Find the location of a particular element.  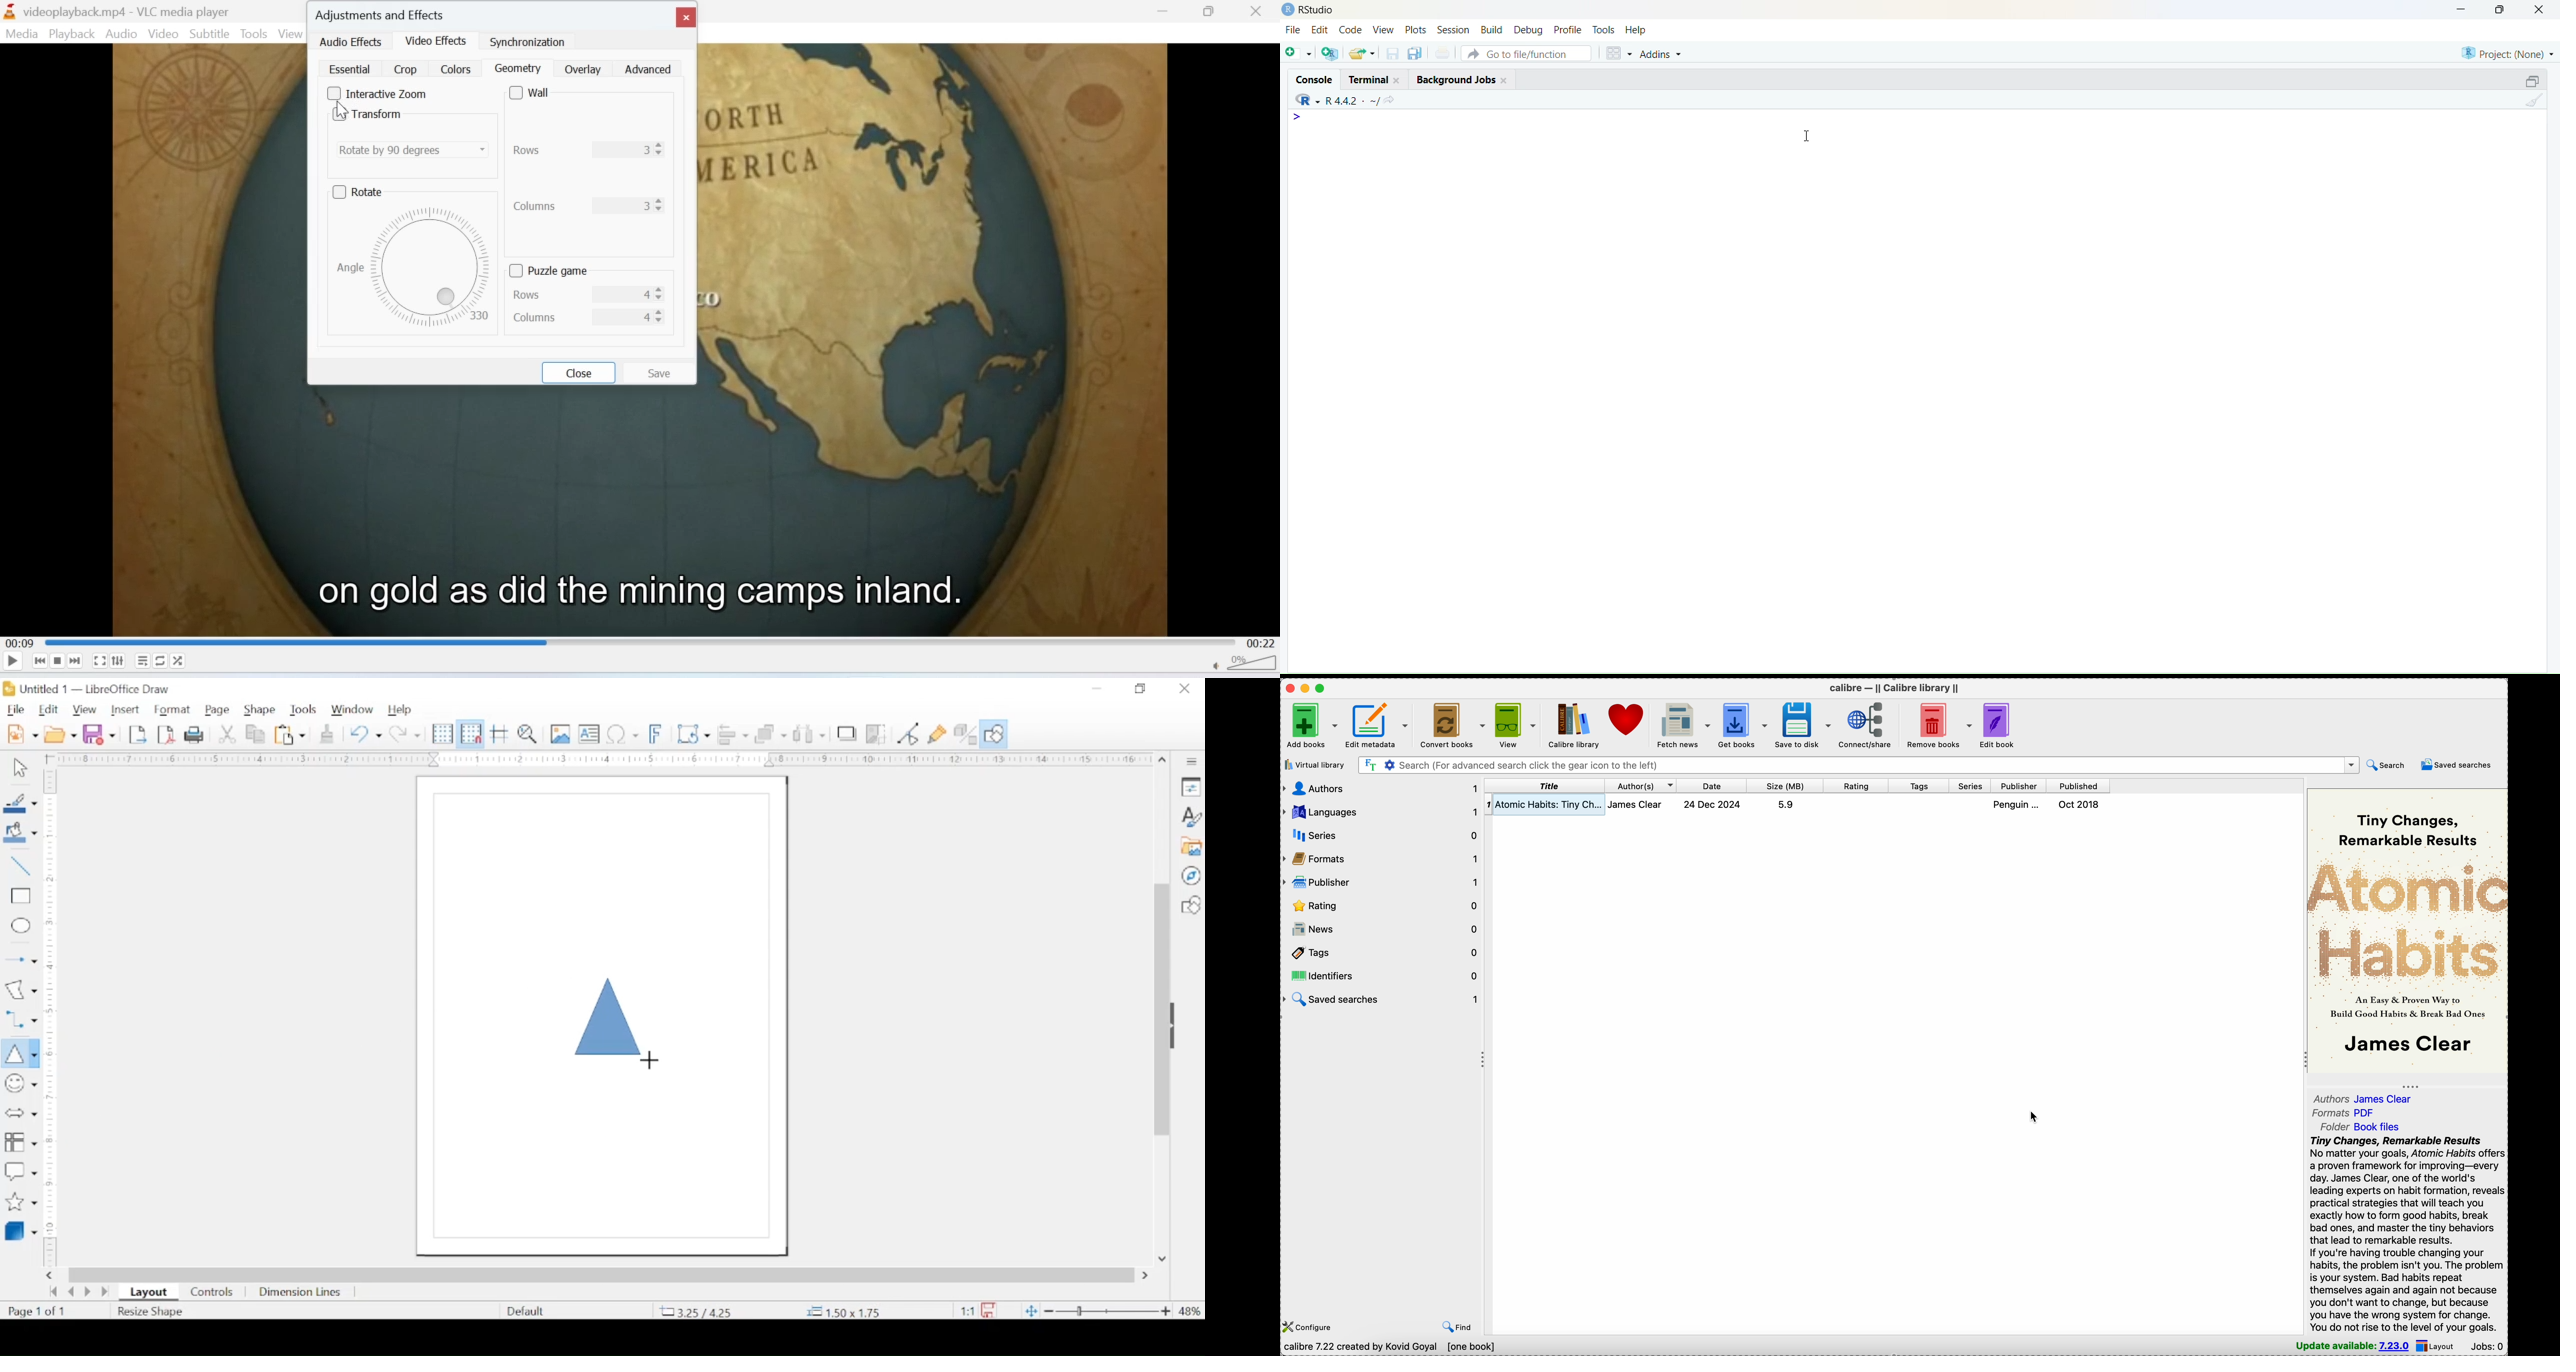

Background Jobs is located at coordinates (1465, 79).